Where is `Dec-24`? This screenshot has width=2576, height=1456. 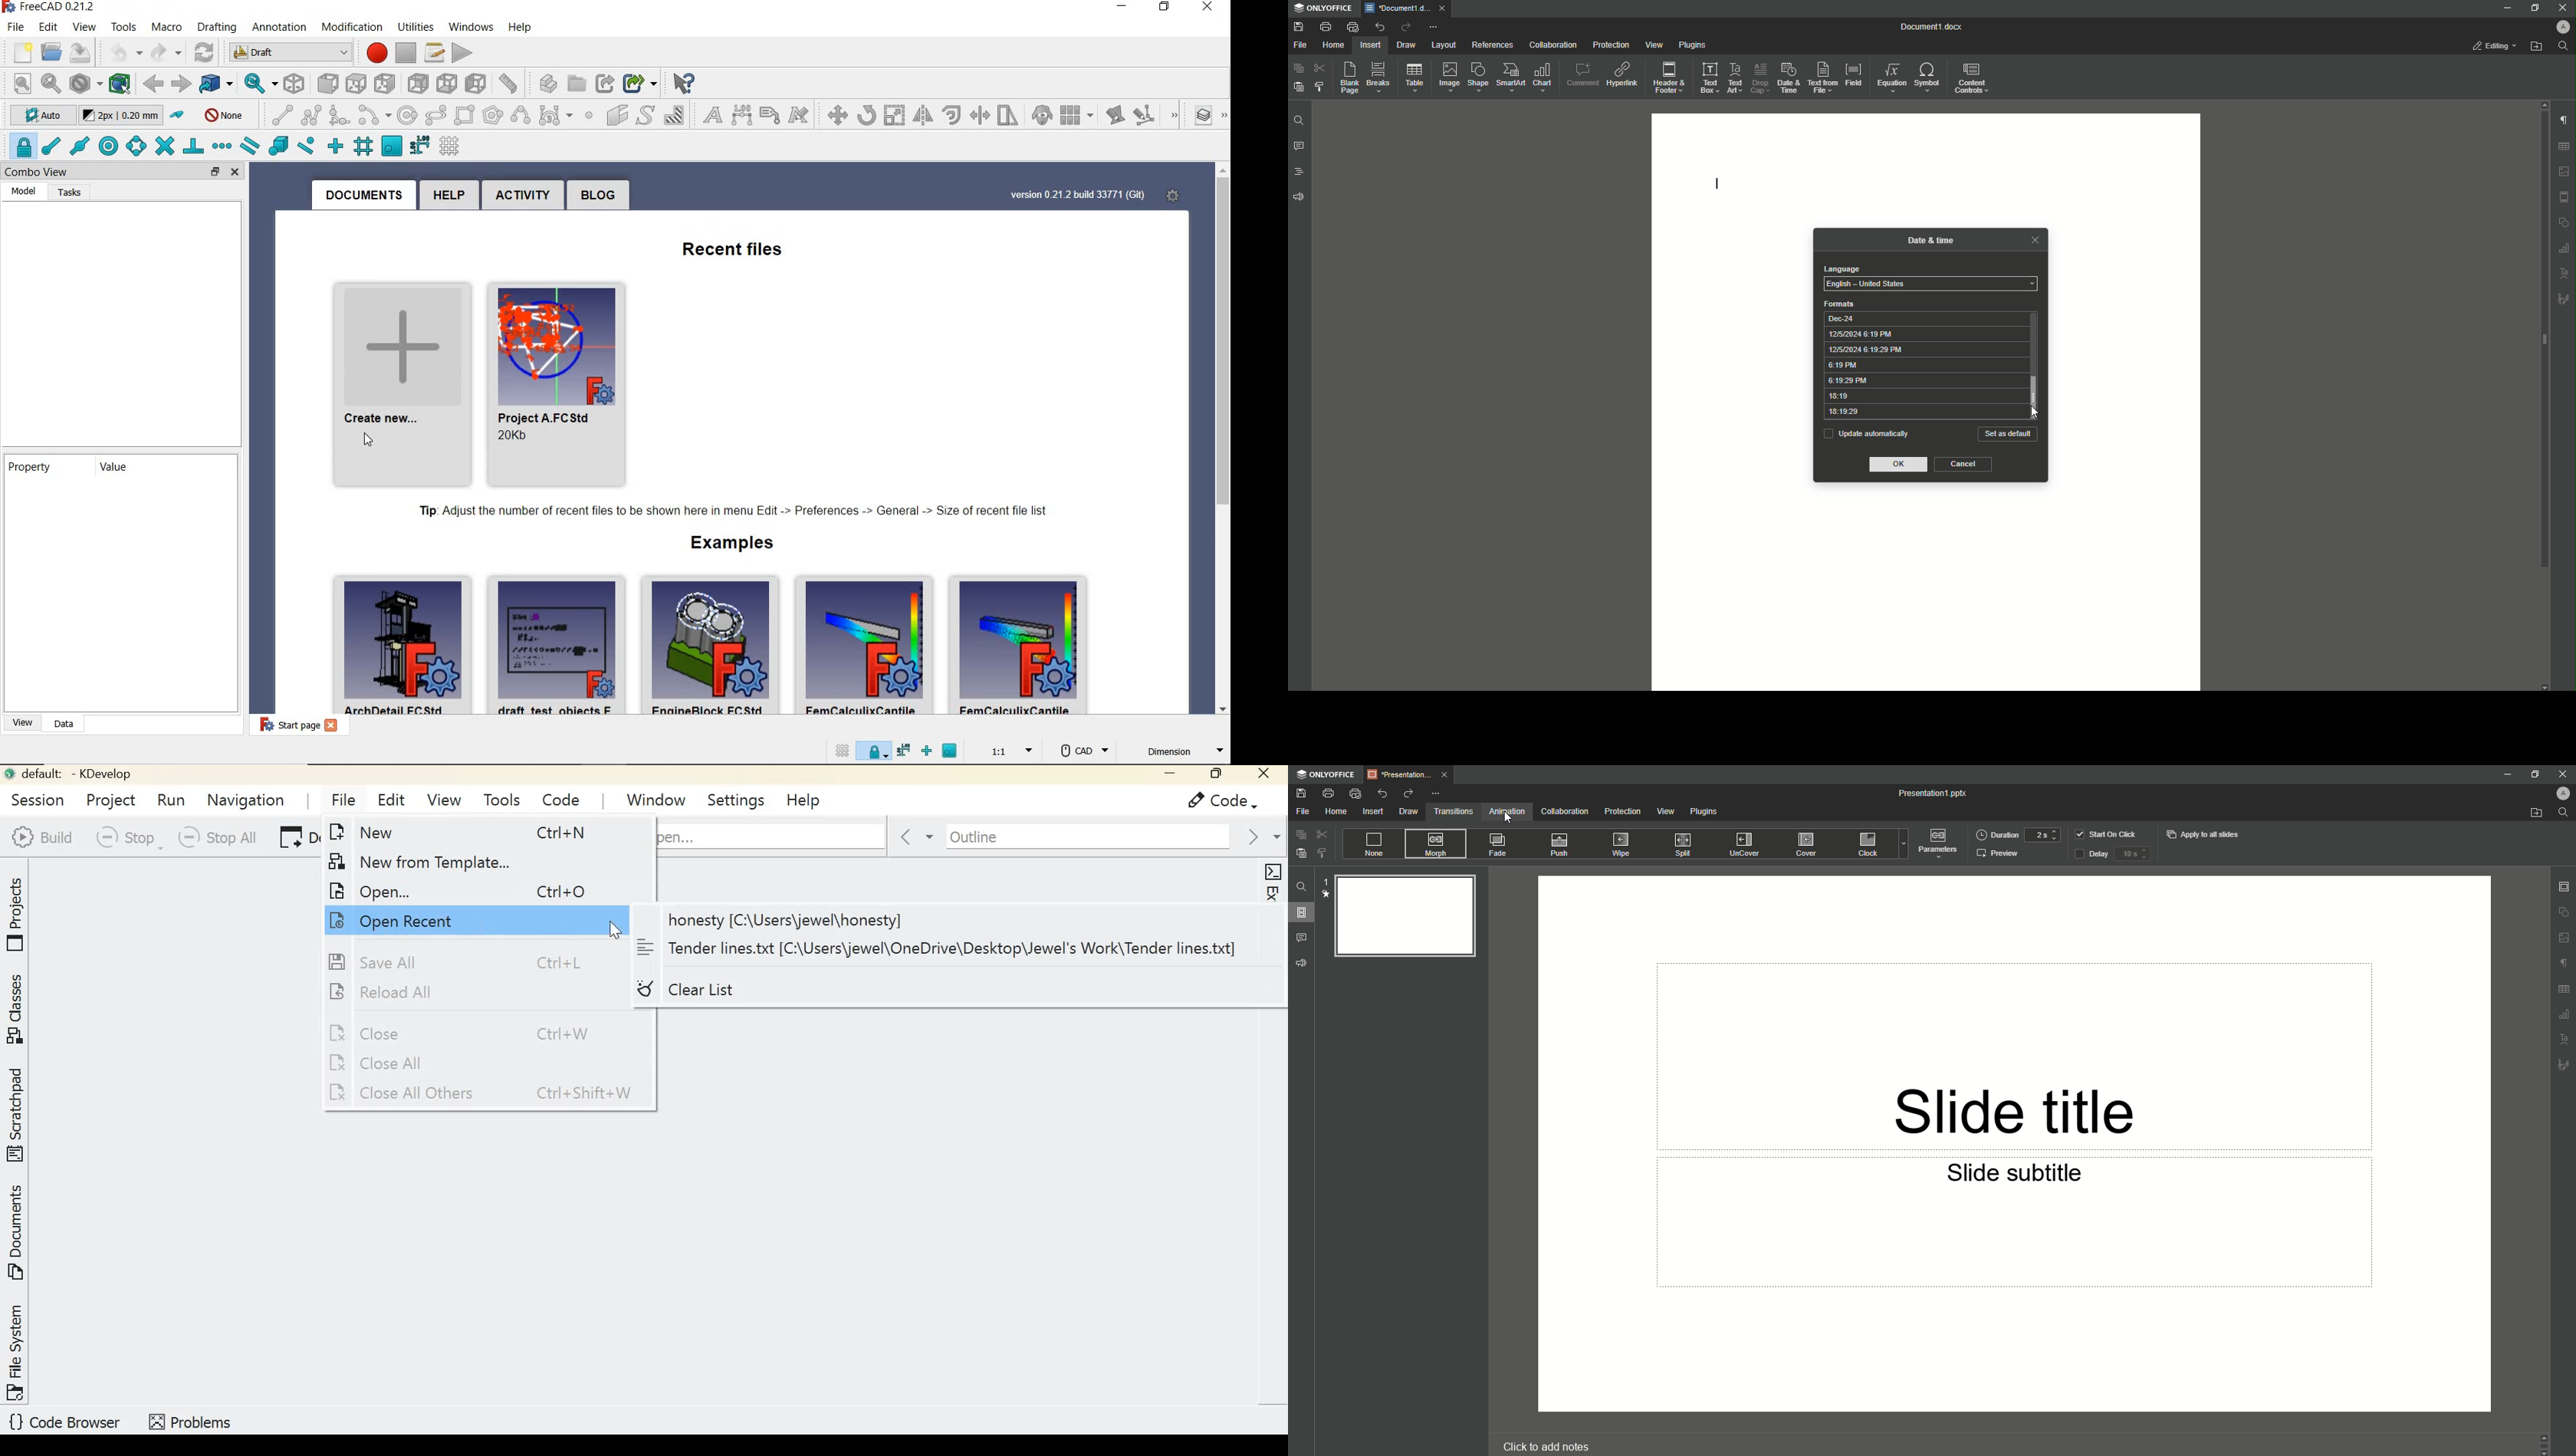 Dec-24 is located at coordinates (1924, 318).